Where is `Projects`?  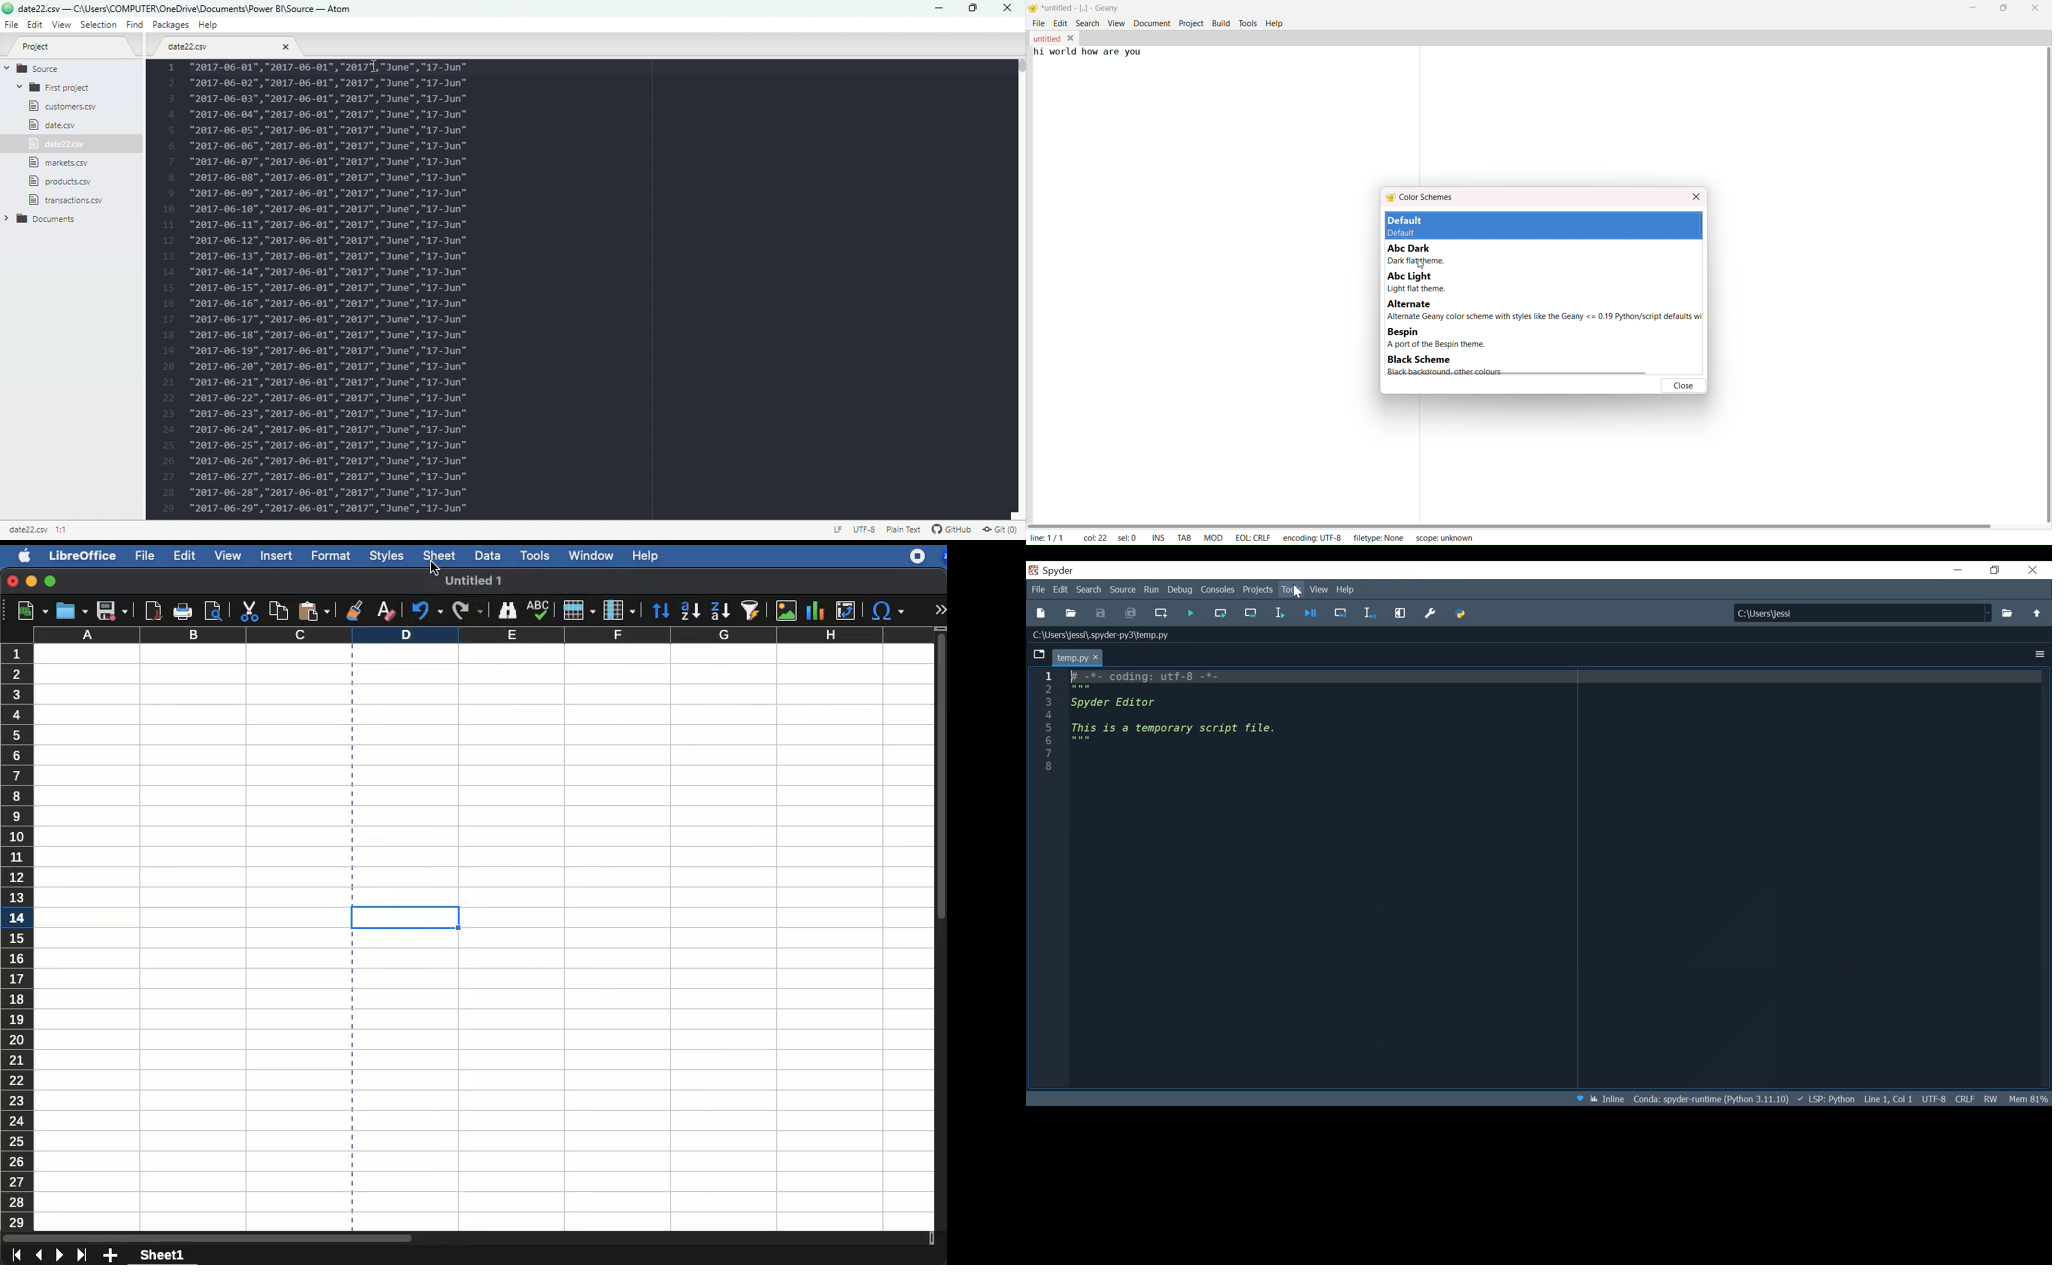 Projects is located at coordinates (1257, 590).